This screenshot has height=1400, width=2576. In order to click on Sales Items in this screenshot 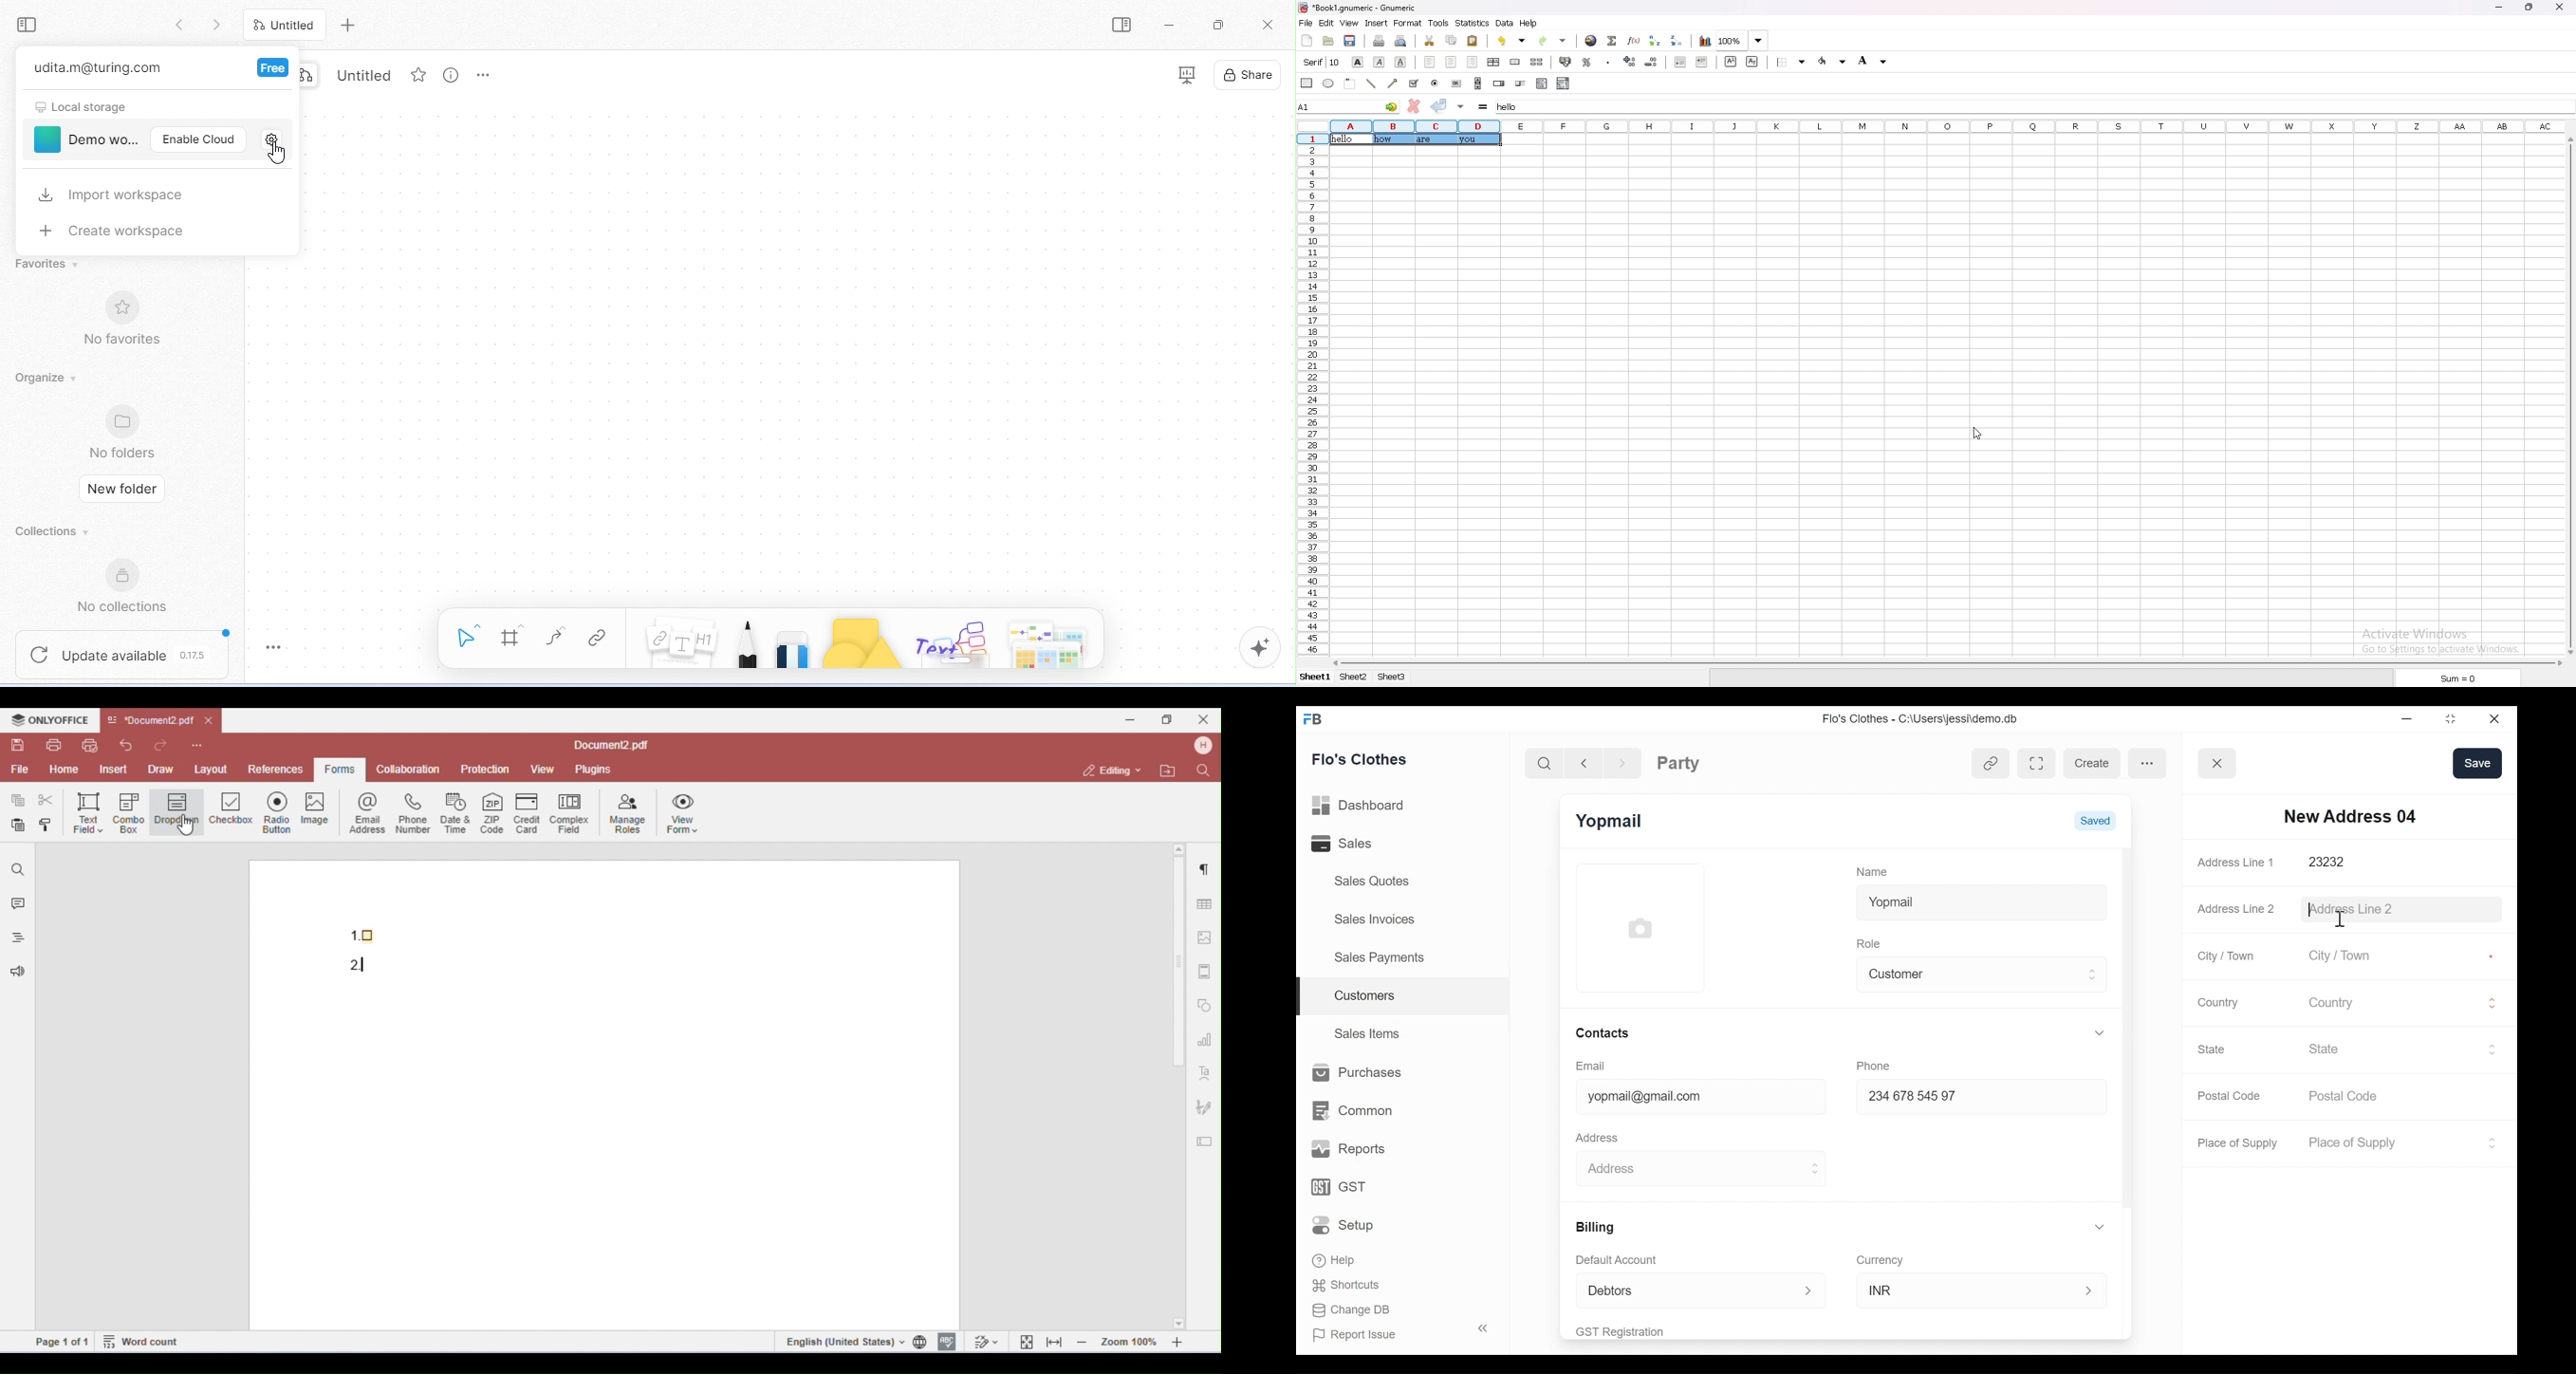, I will do `click(1369, 1032)`.